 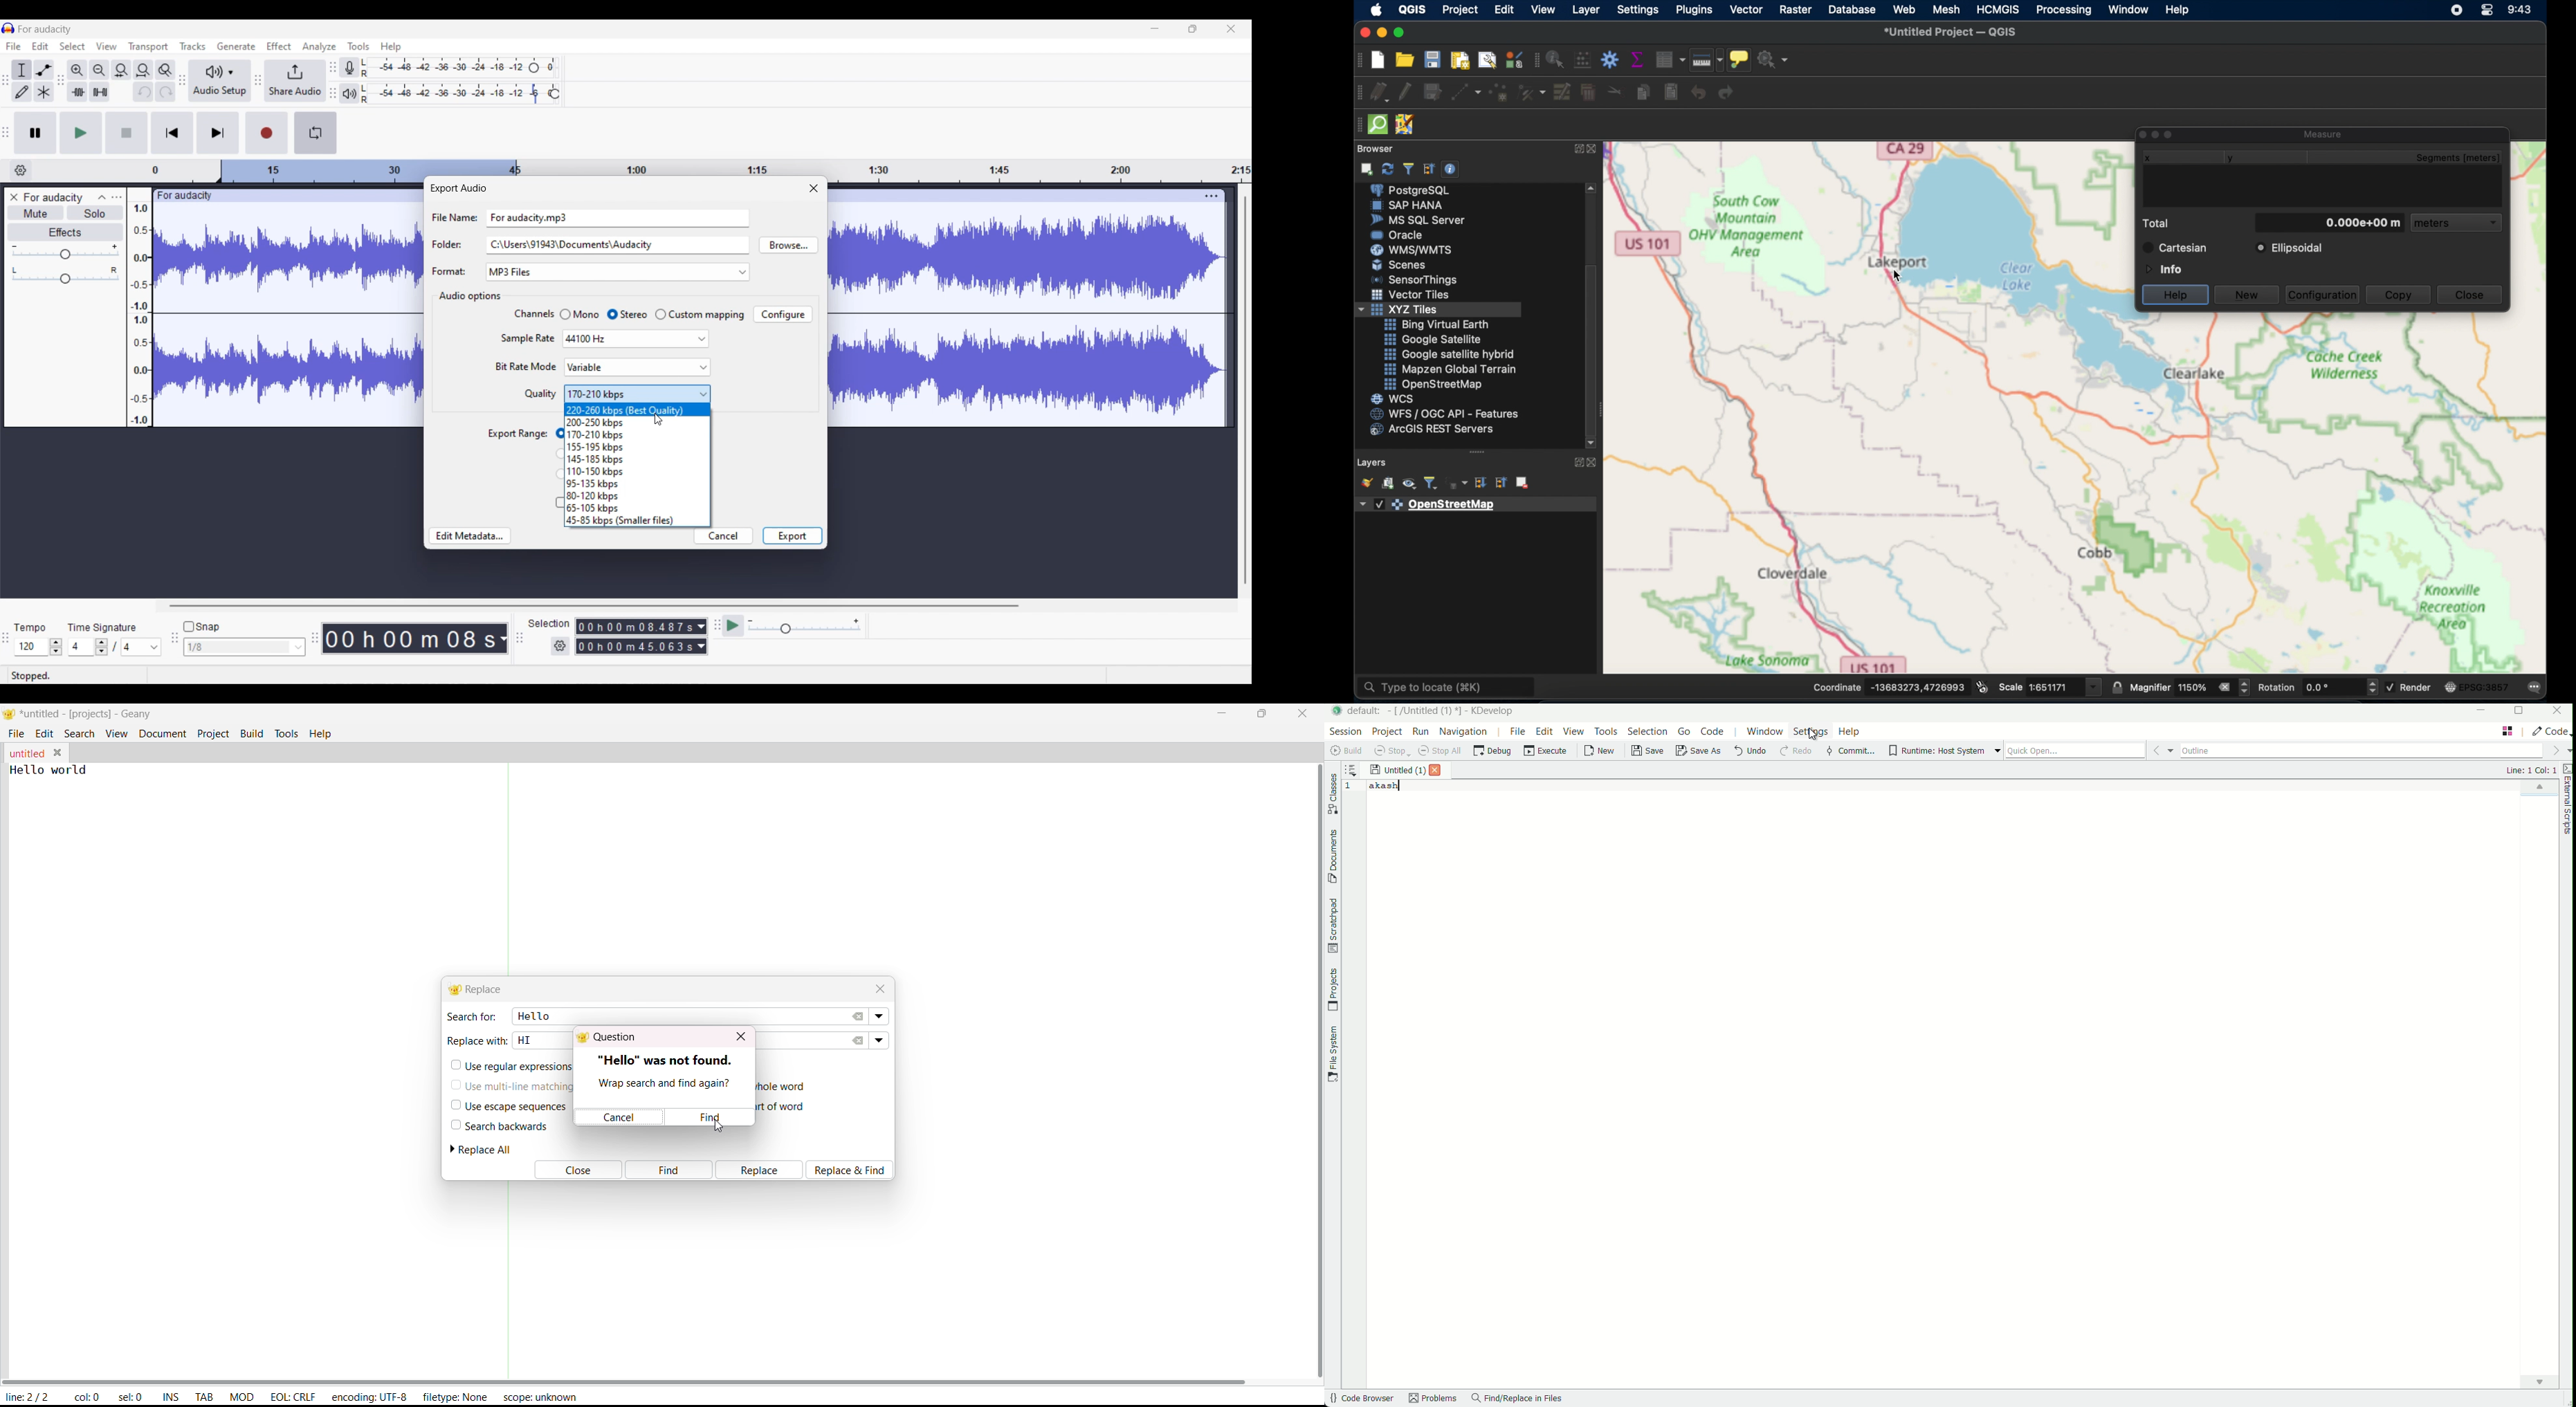 I want to click on database, so click(x=1854, y=9).